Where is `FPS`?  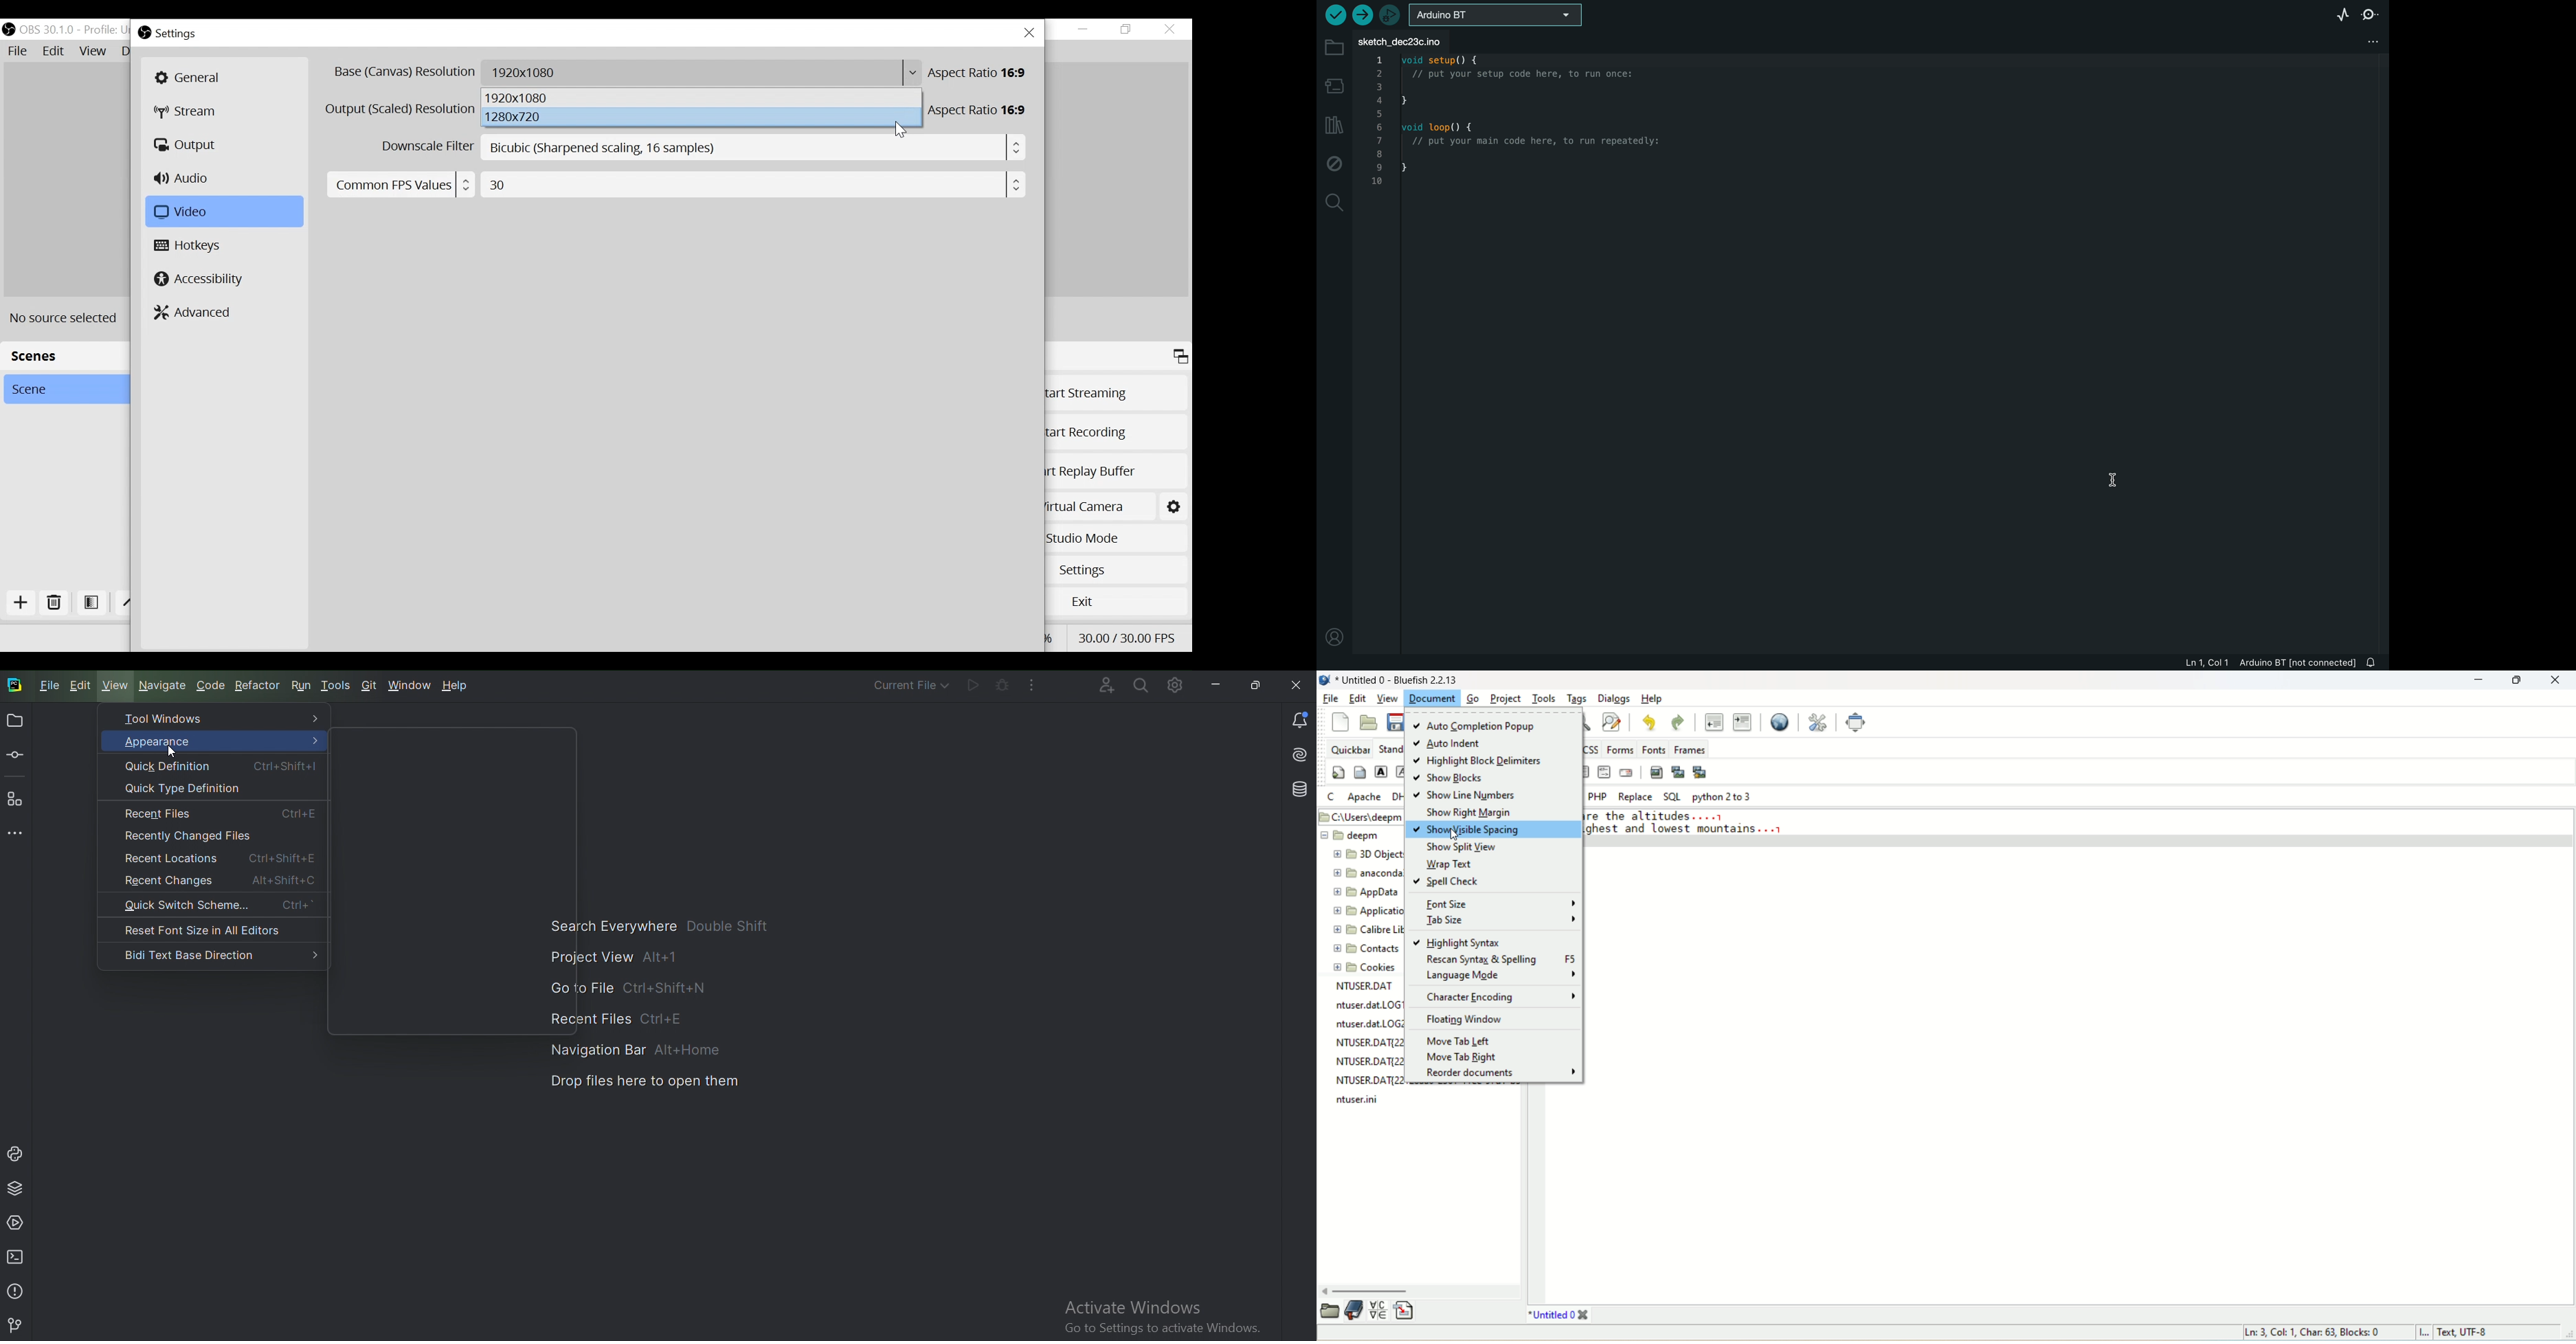 FPS is located at coordinates (1128, 636).